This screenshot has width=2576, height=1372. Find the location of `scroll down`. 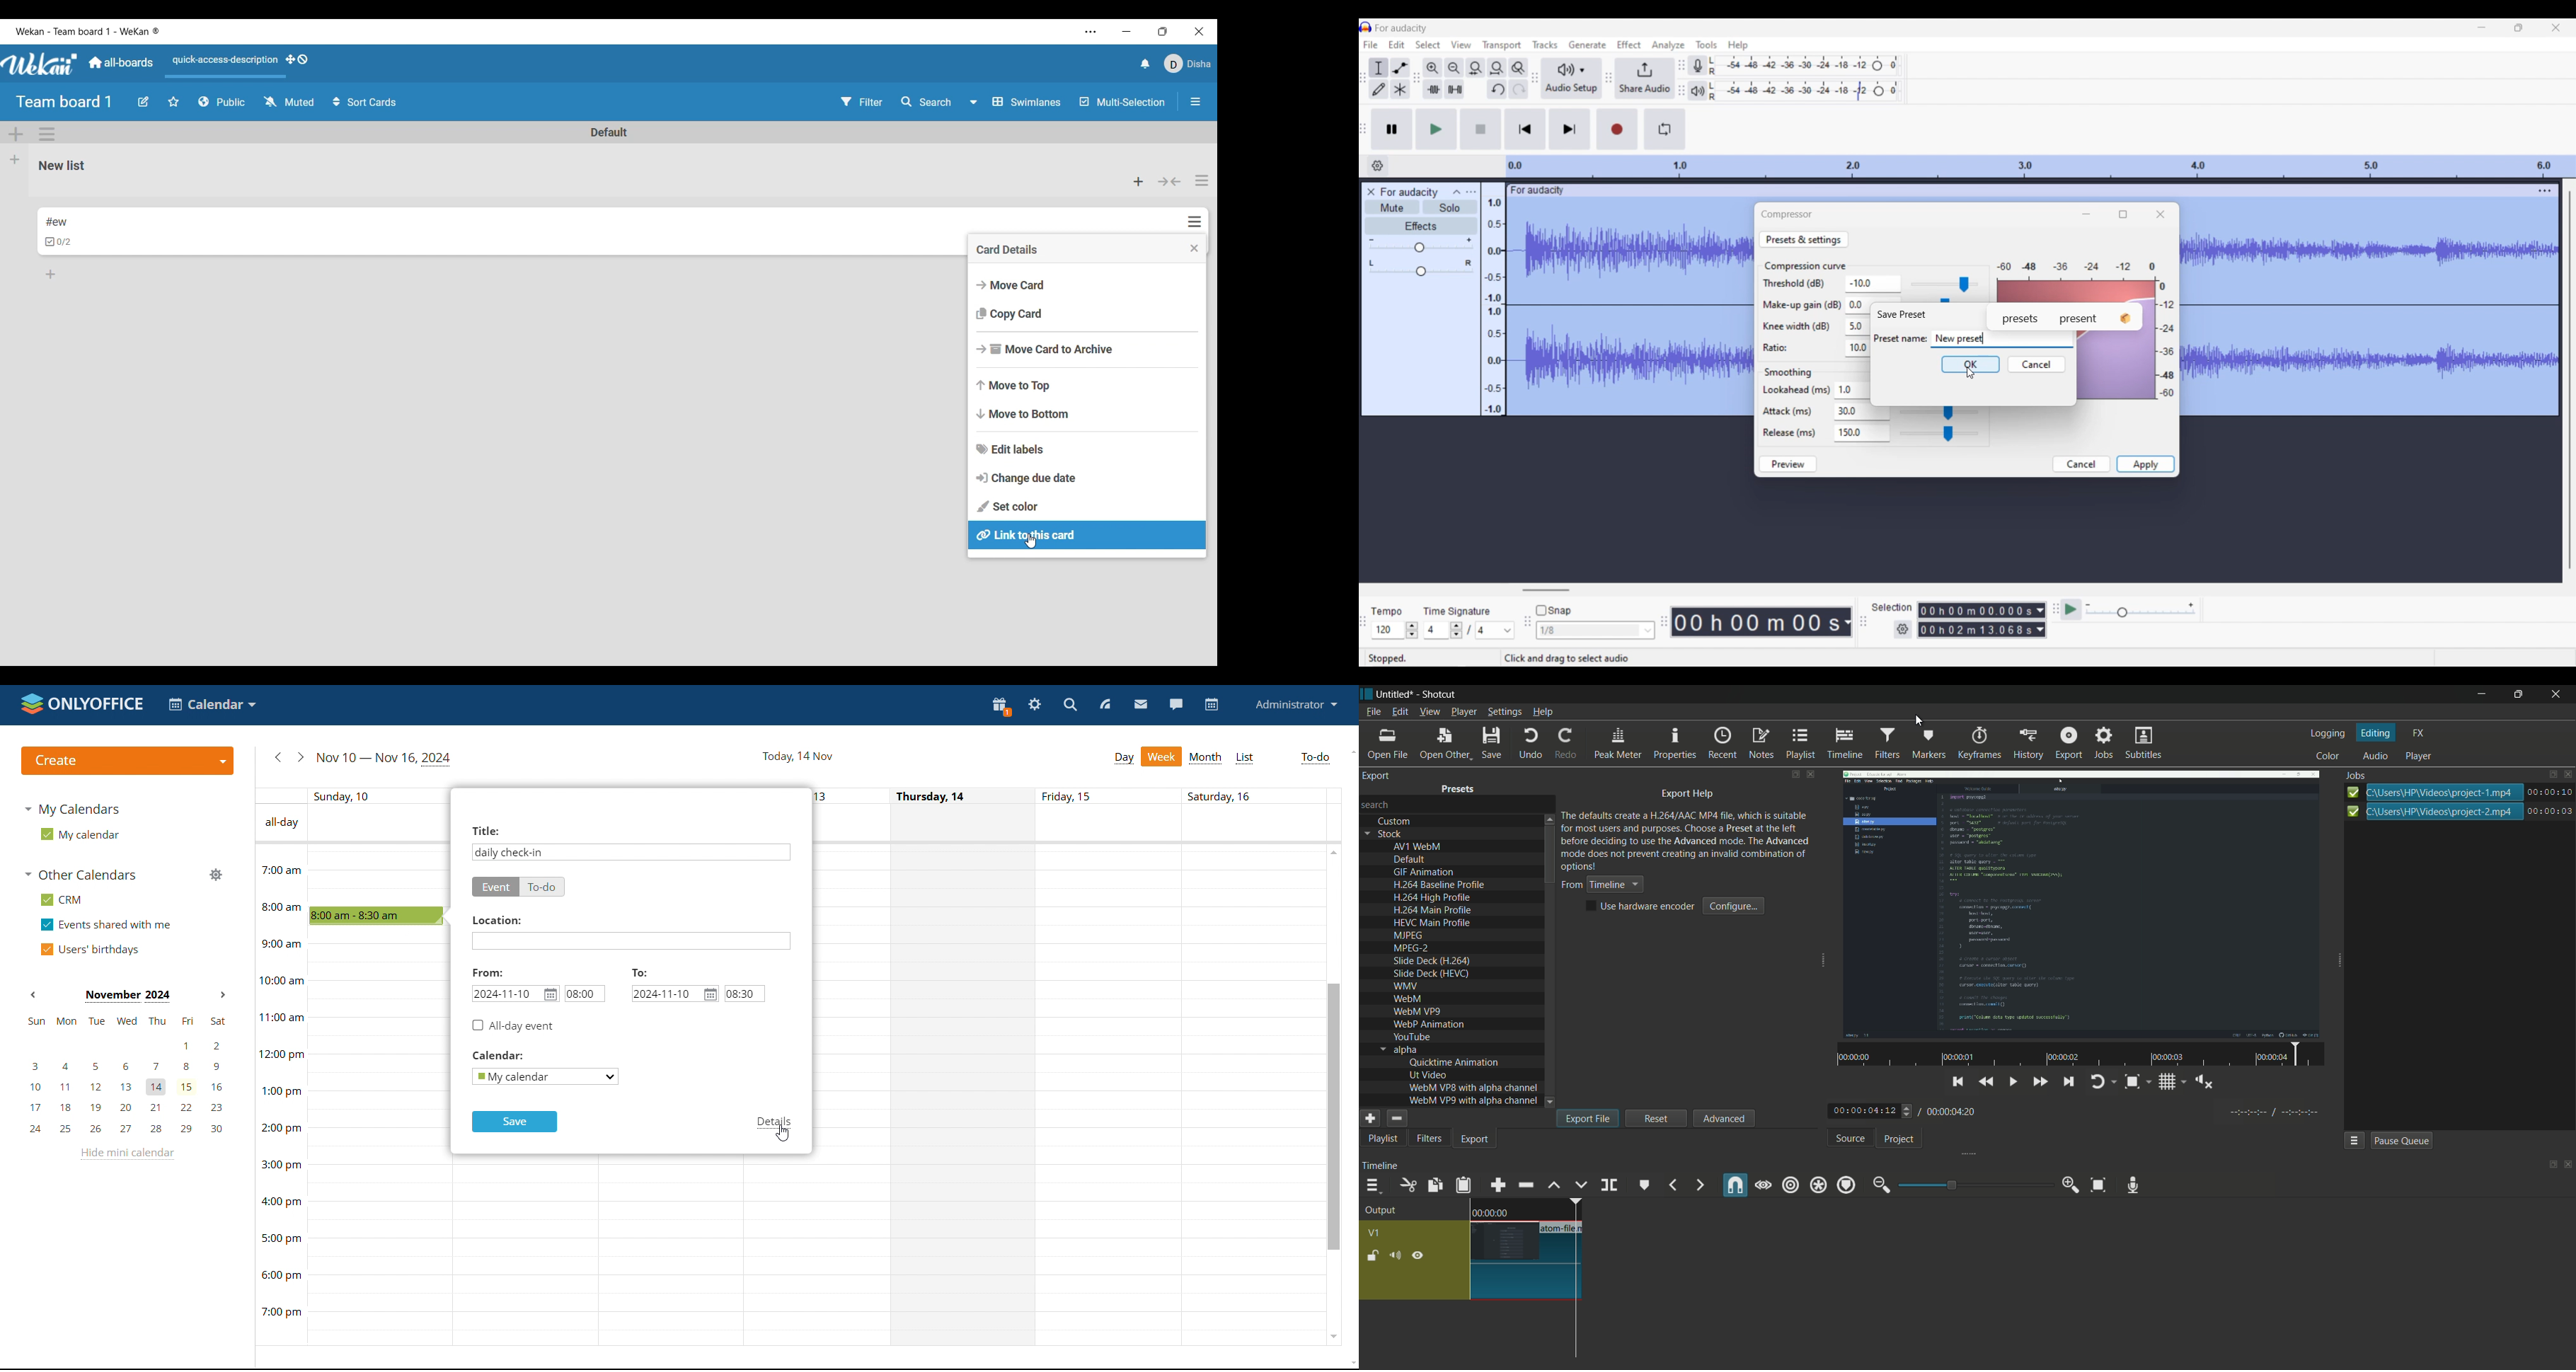

scroll down is located at coordinates (1551, 1102).